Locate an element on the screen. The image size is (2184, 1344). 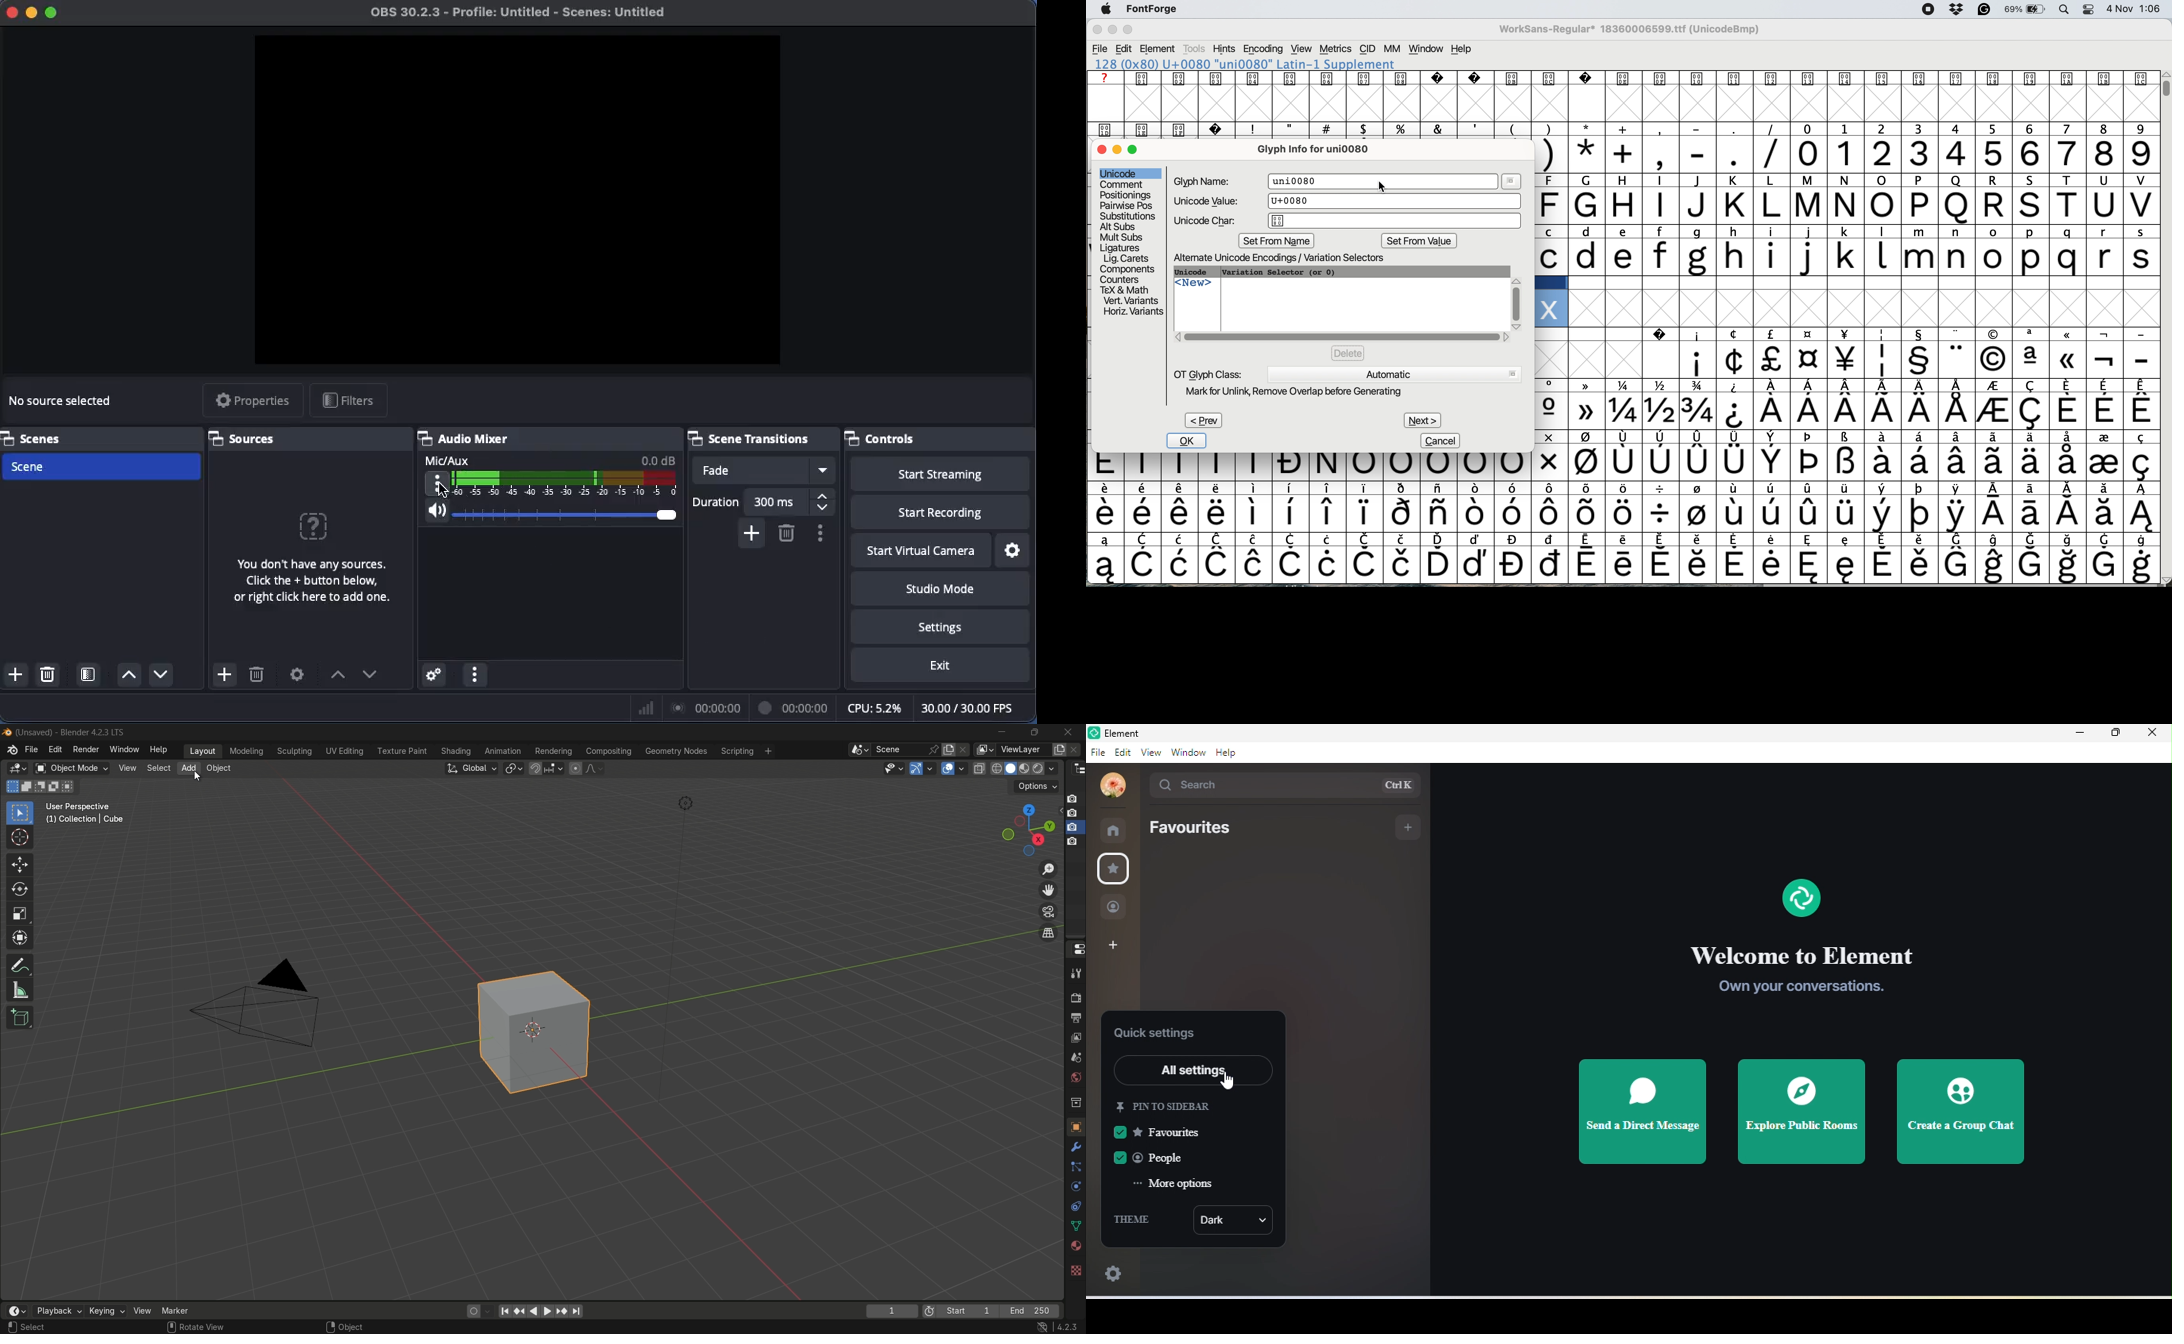
glyph name is located at coordinates (1245, 182).